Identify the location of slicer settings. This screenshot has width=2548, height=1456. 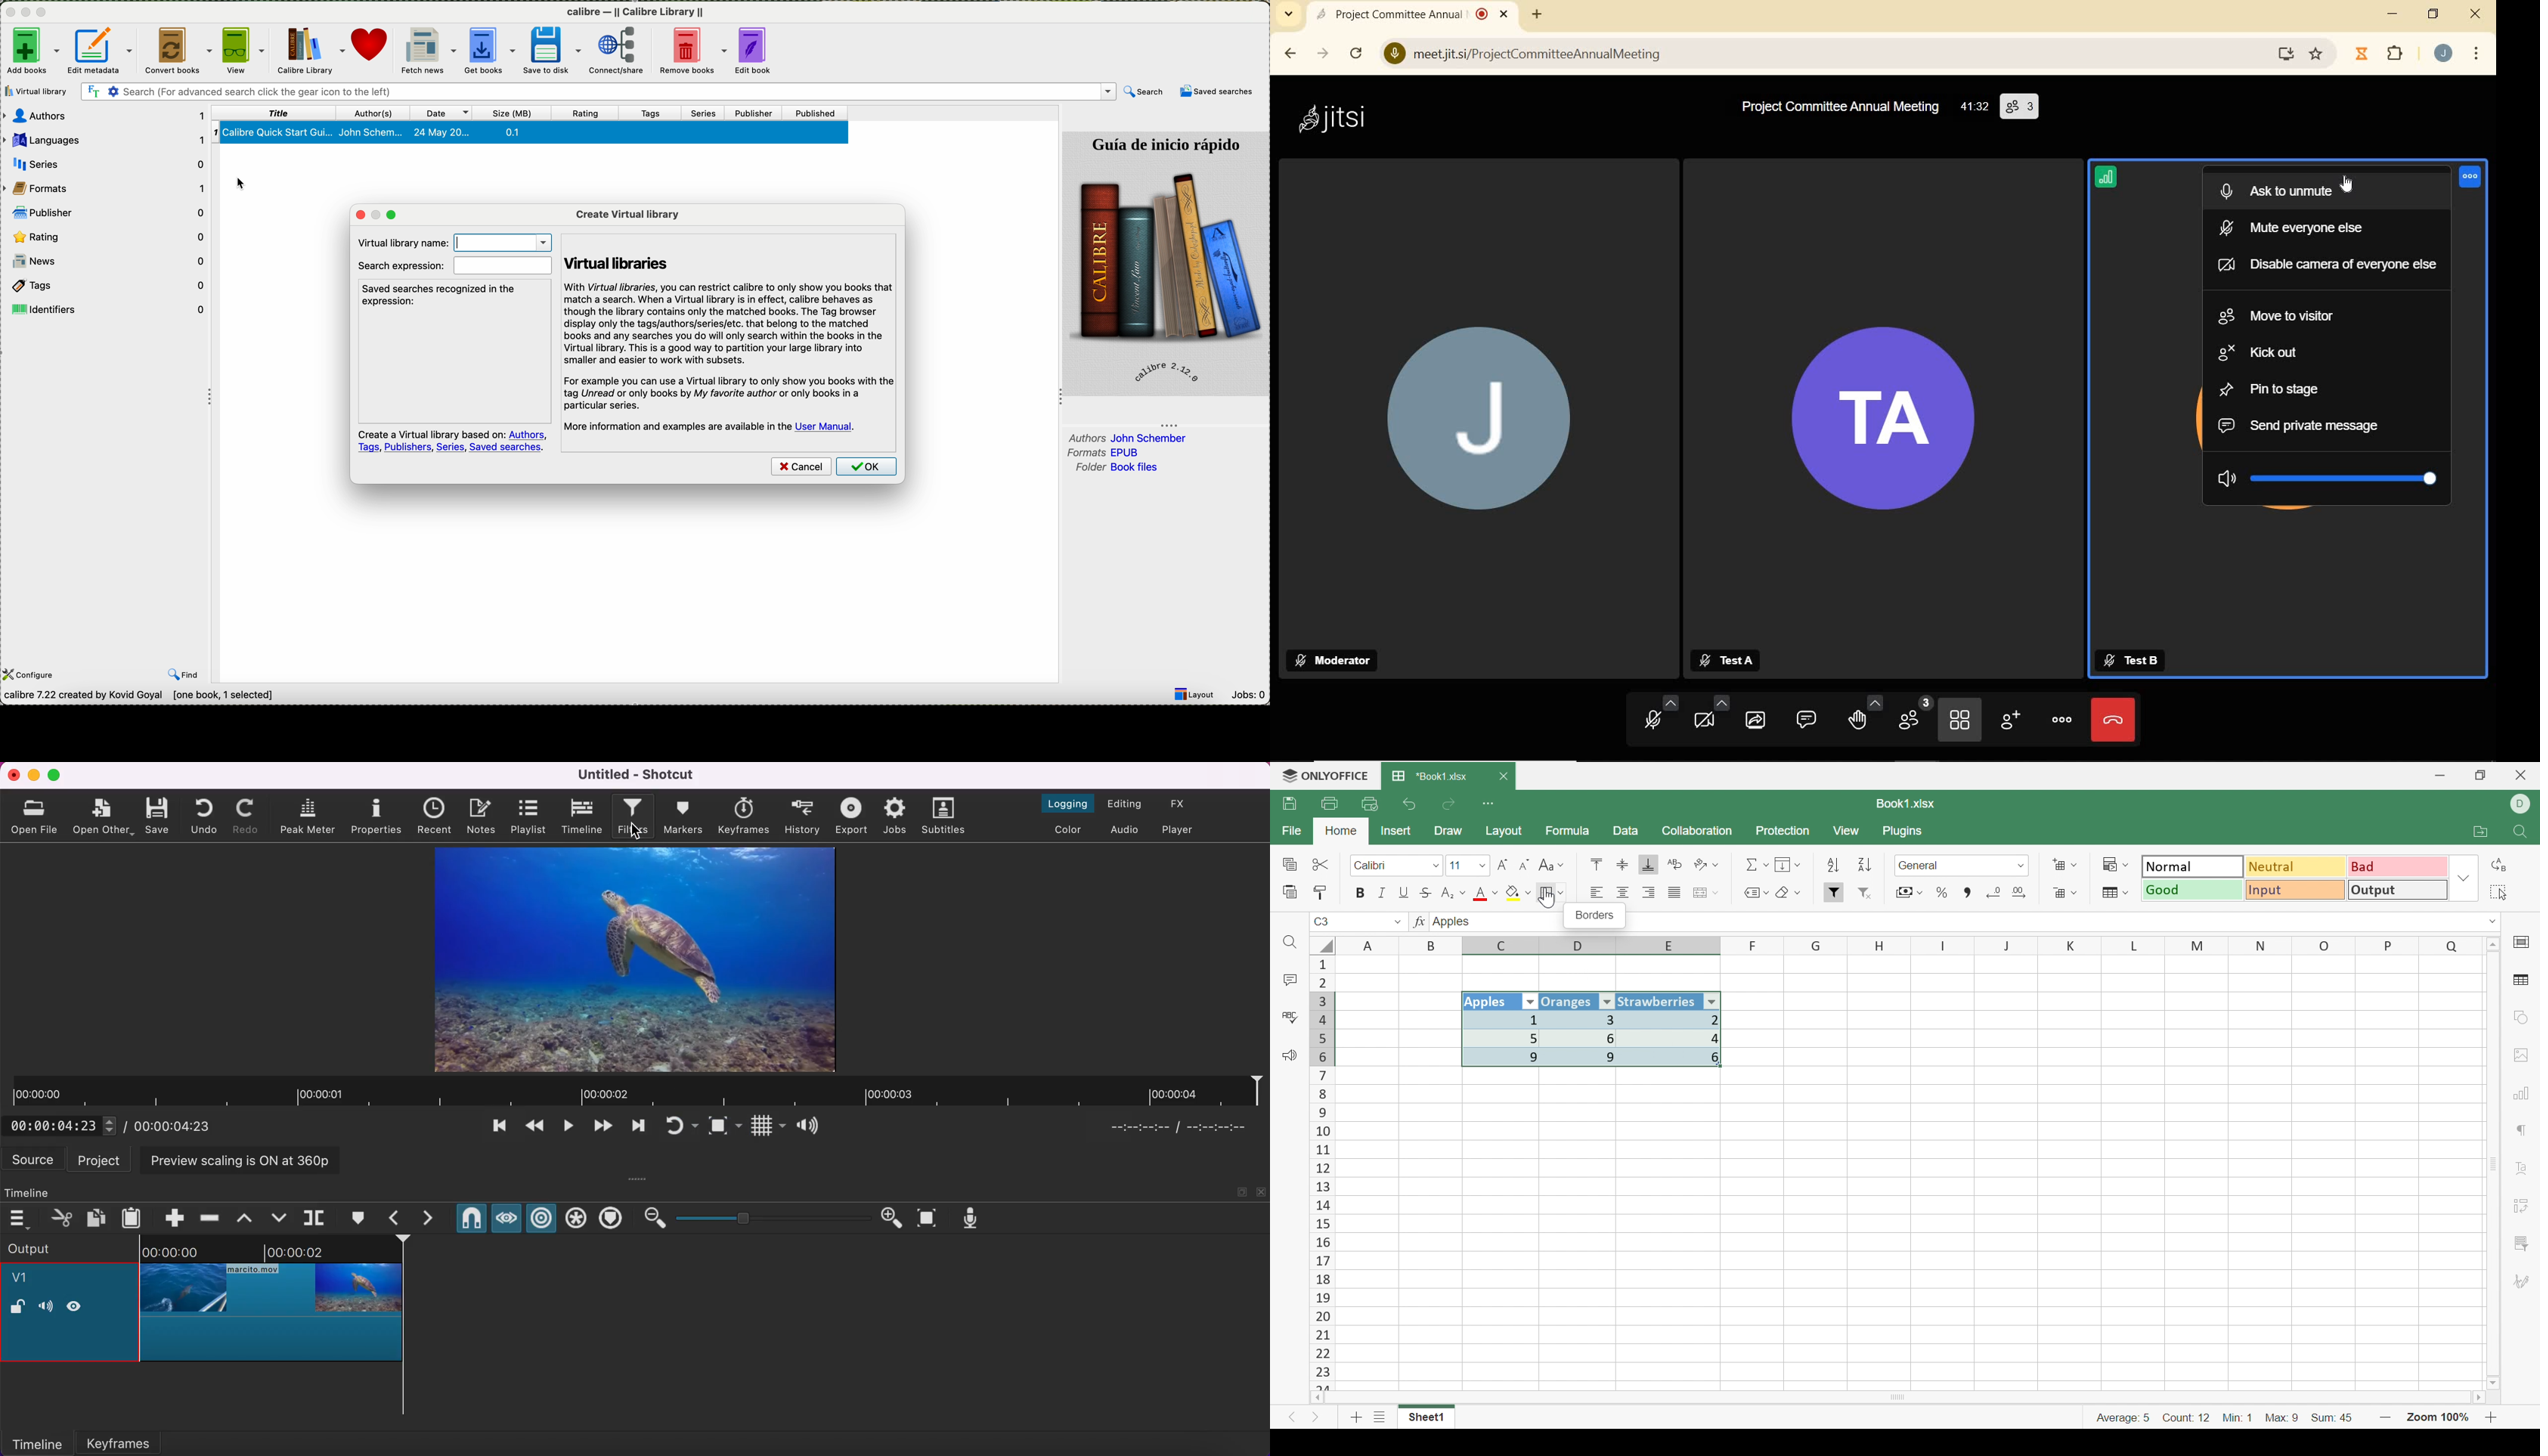
(2521, 1240).